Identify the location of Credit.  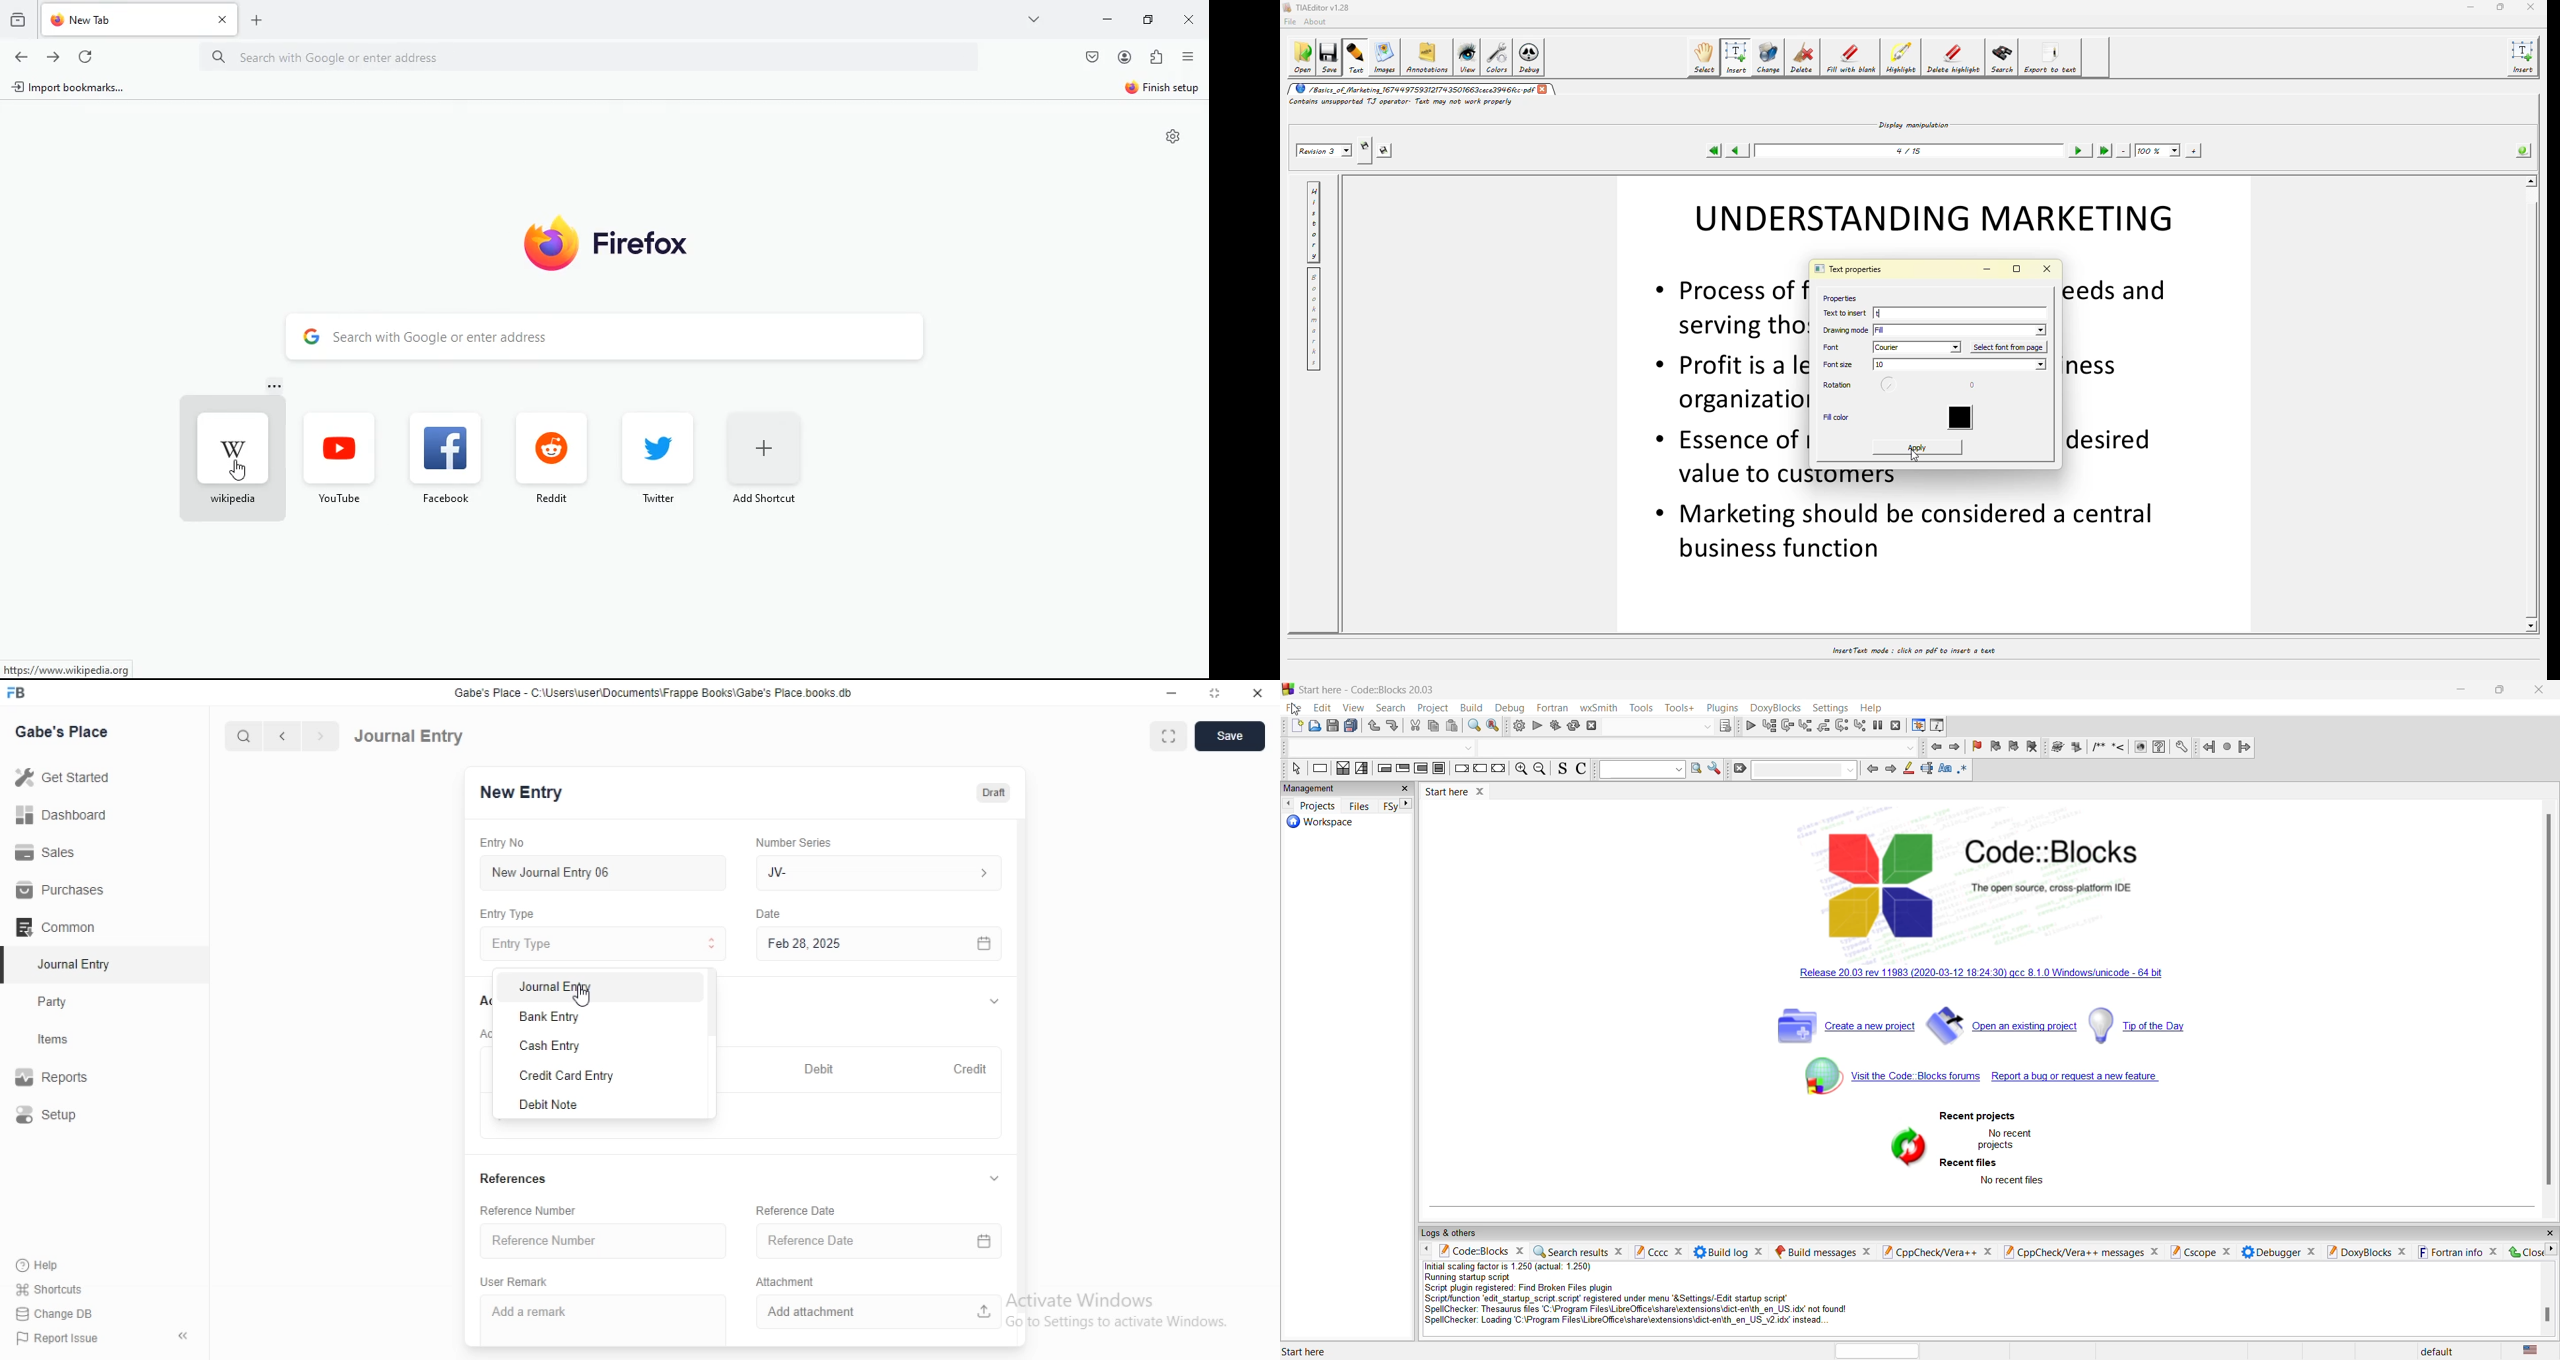
(969, 1068).